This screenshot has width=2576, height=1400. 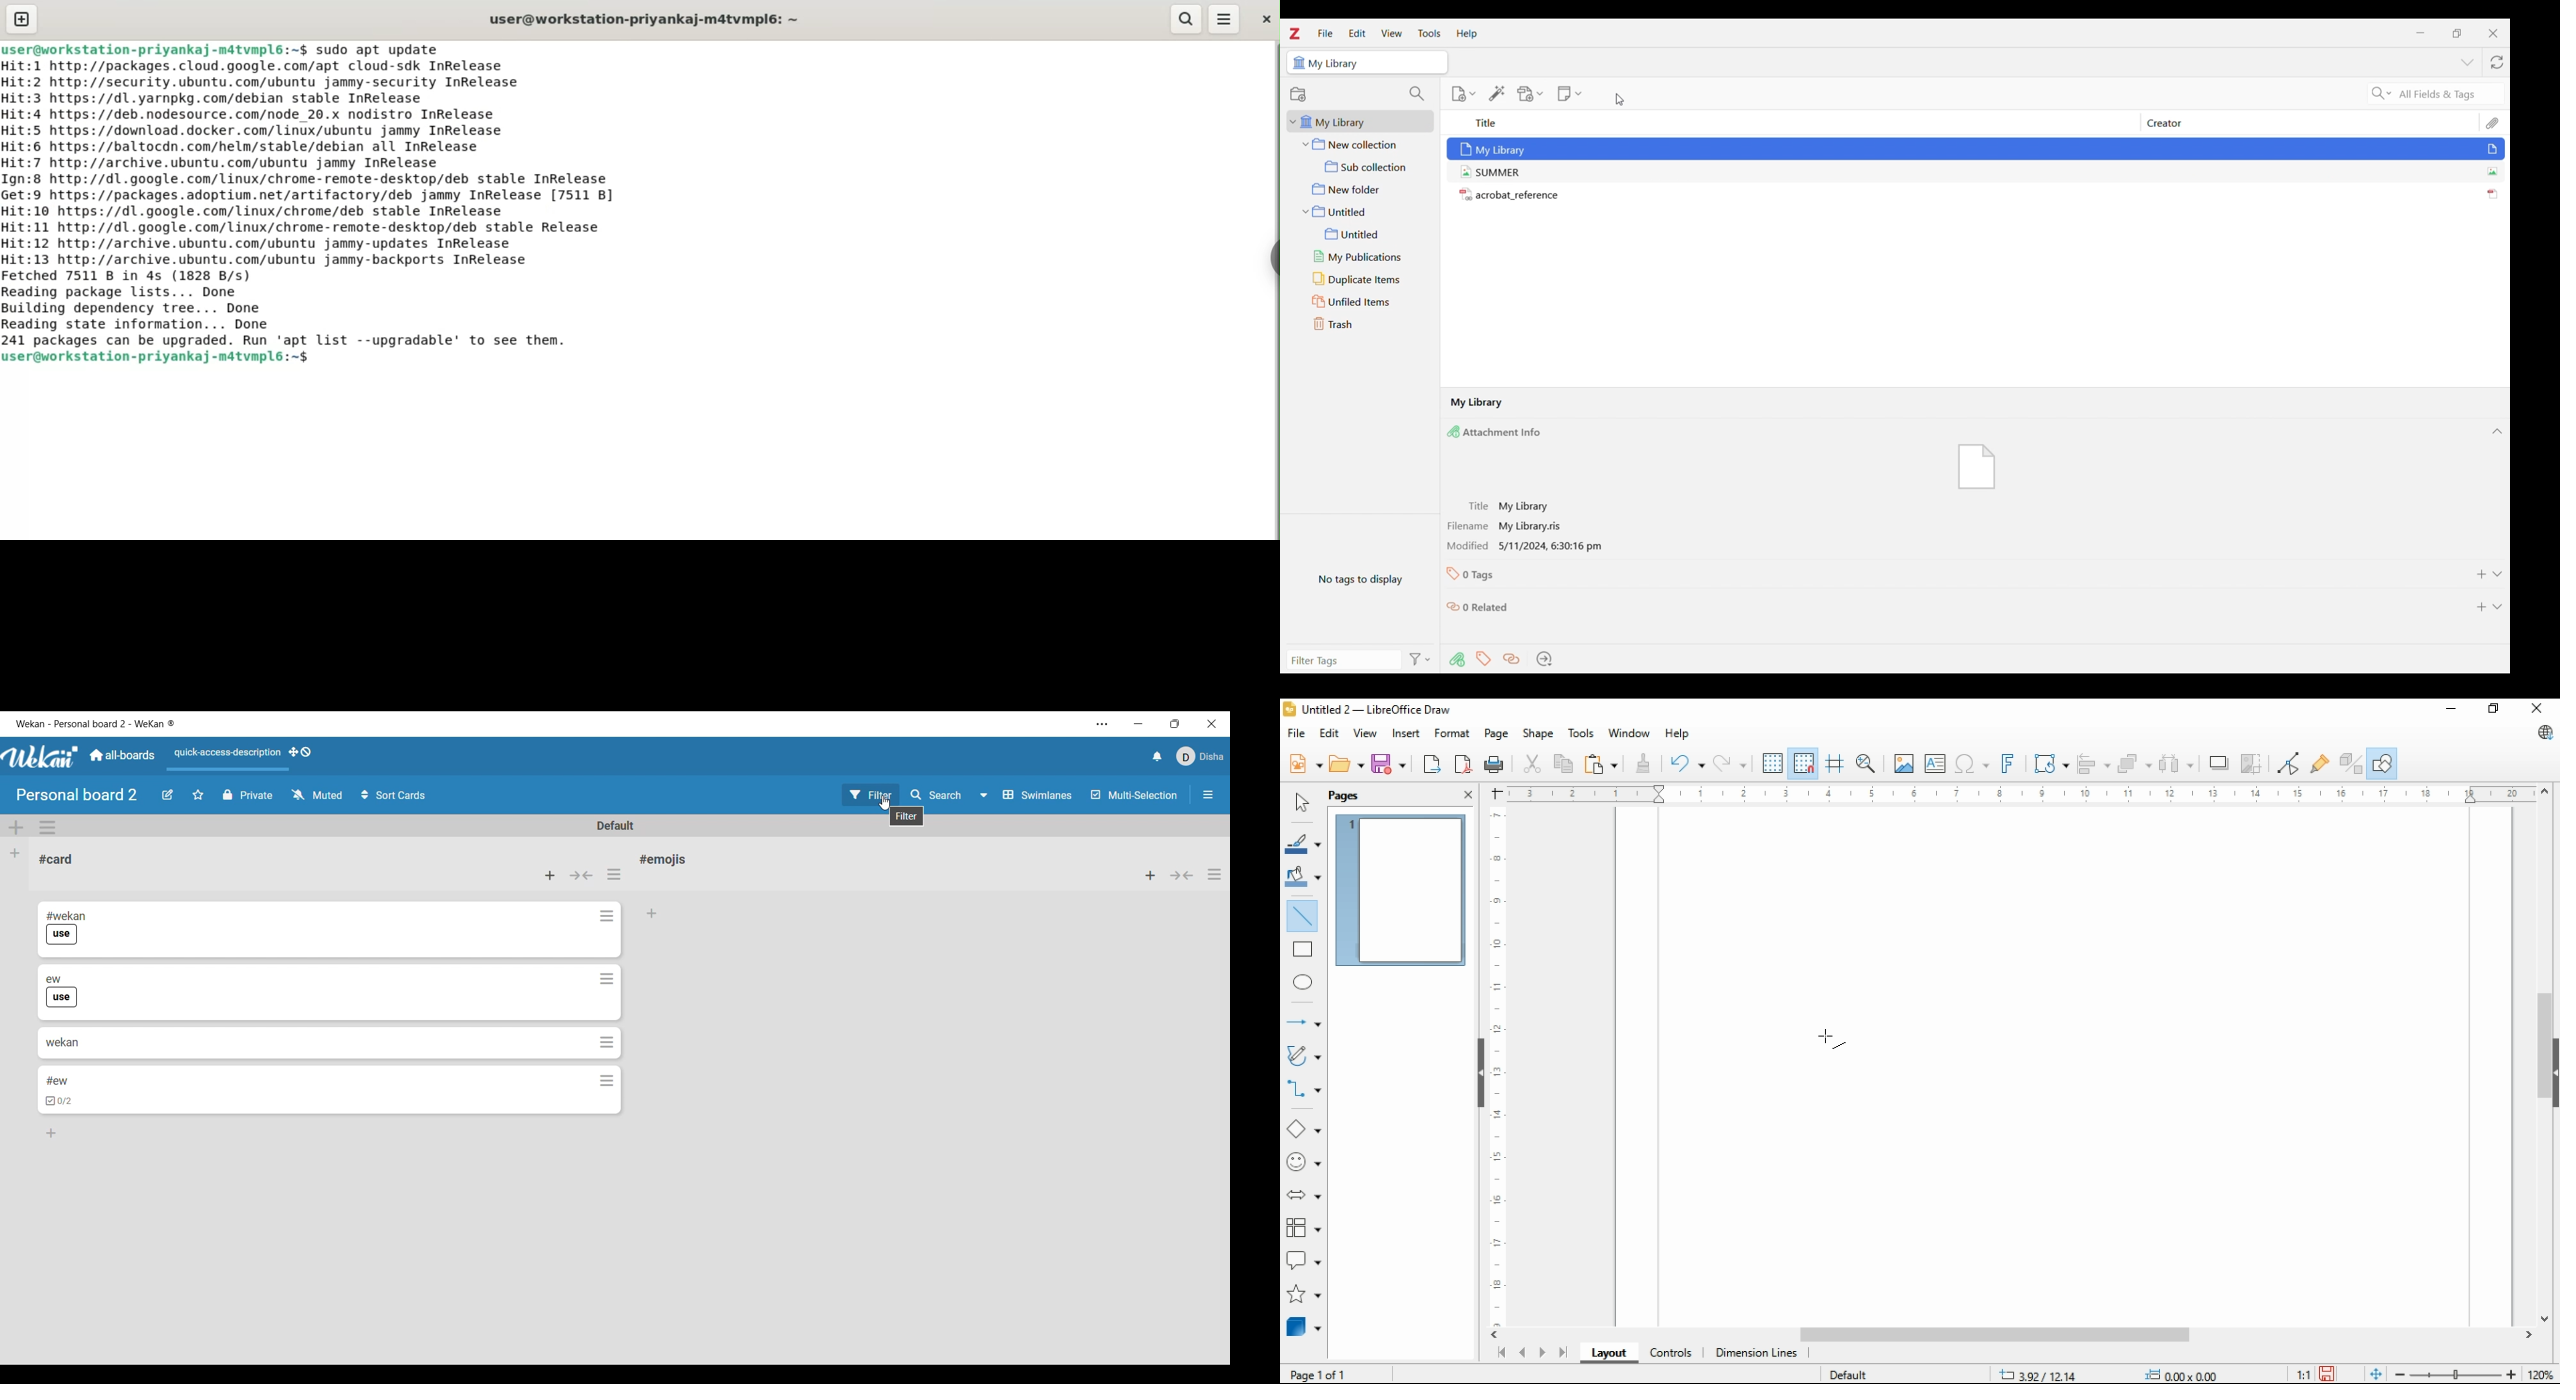 I want to click on shape, so click(x=1539, y=733).